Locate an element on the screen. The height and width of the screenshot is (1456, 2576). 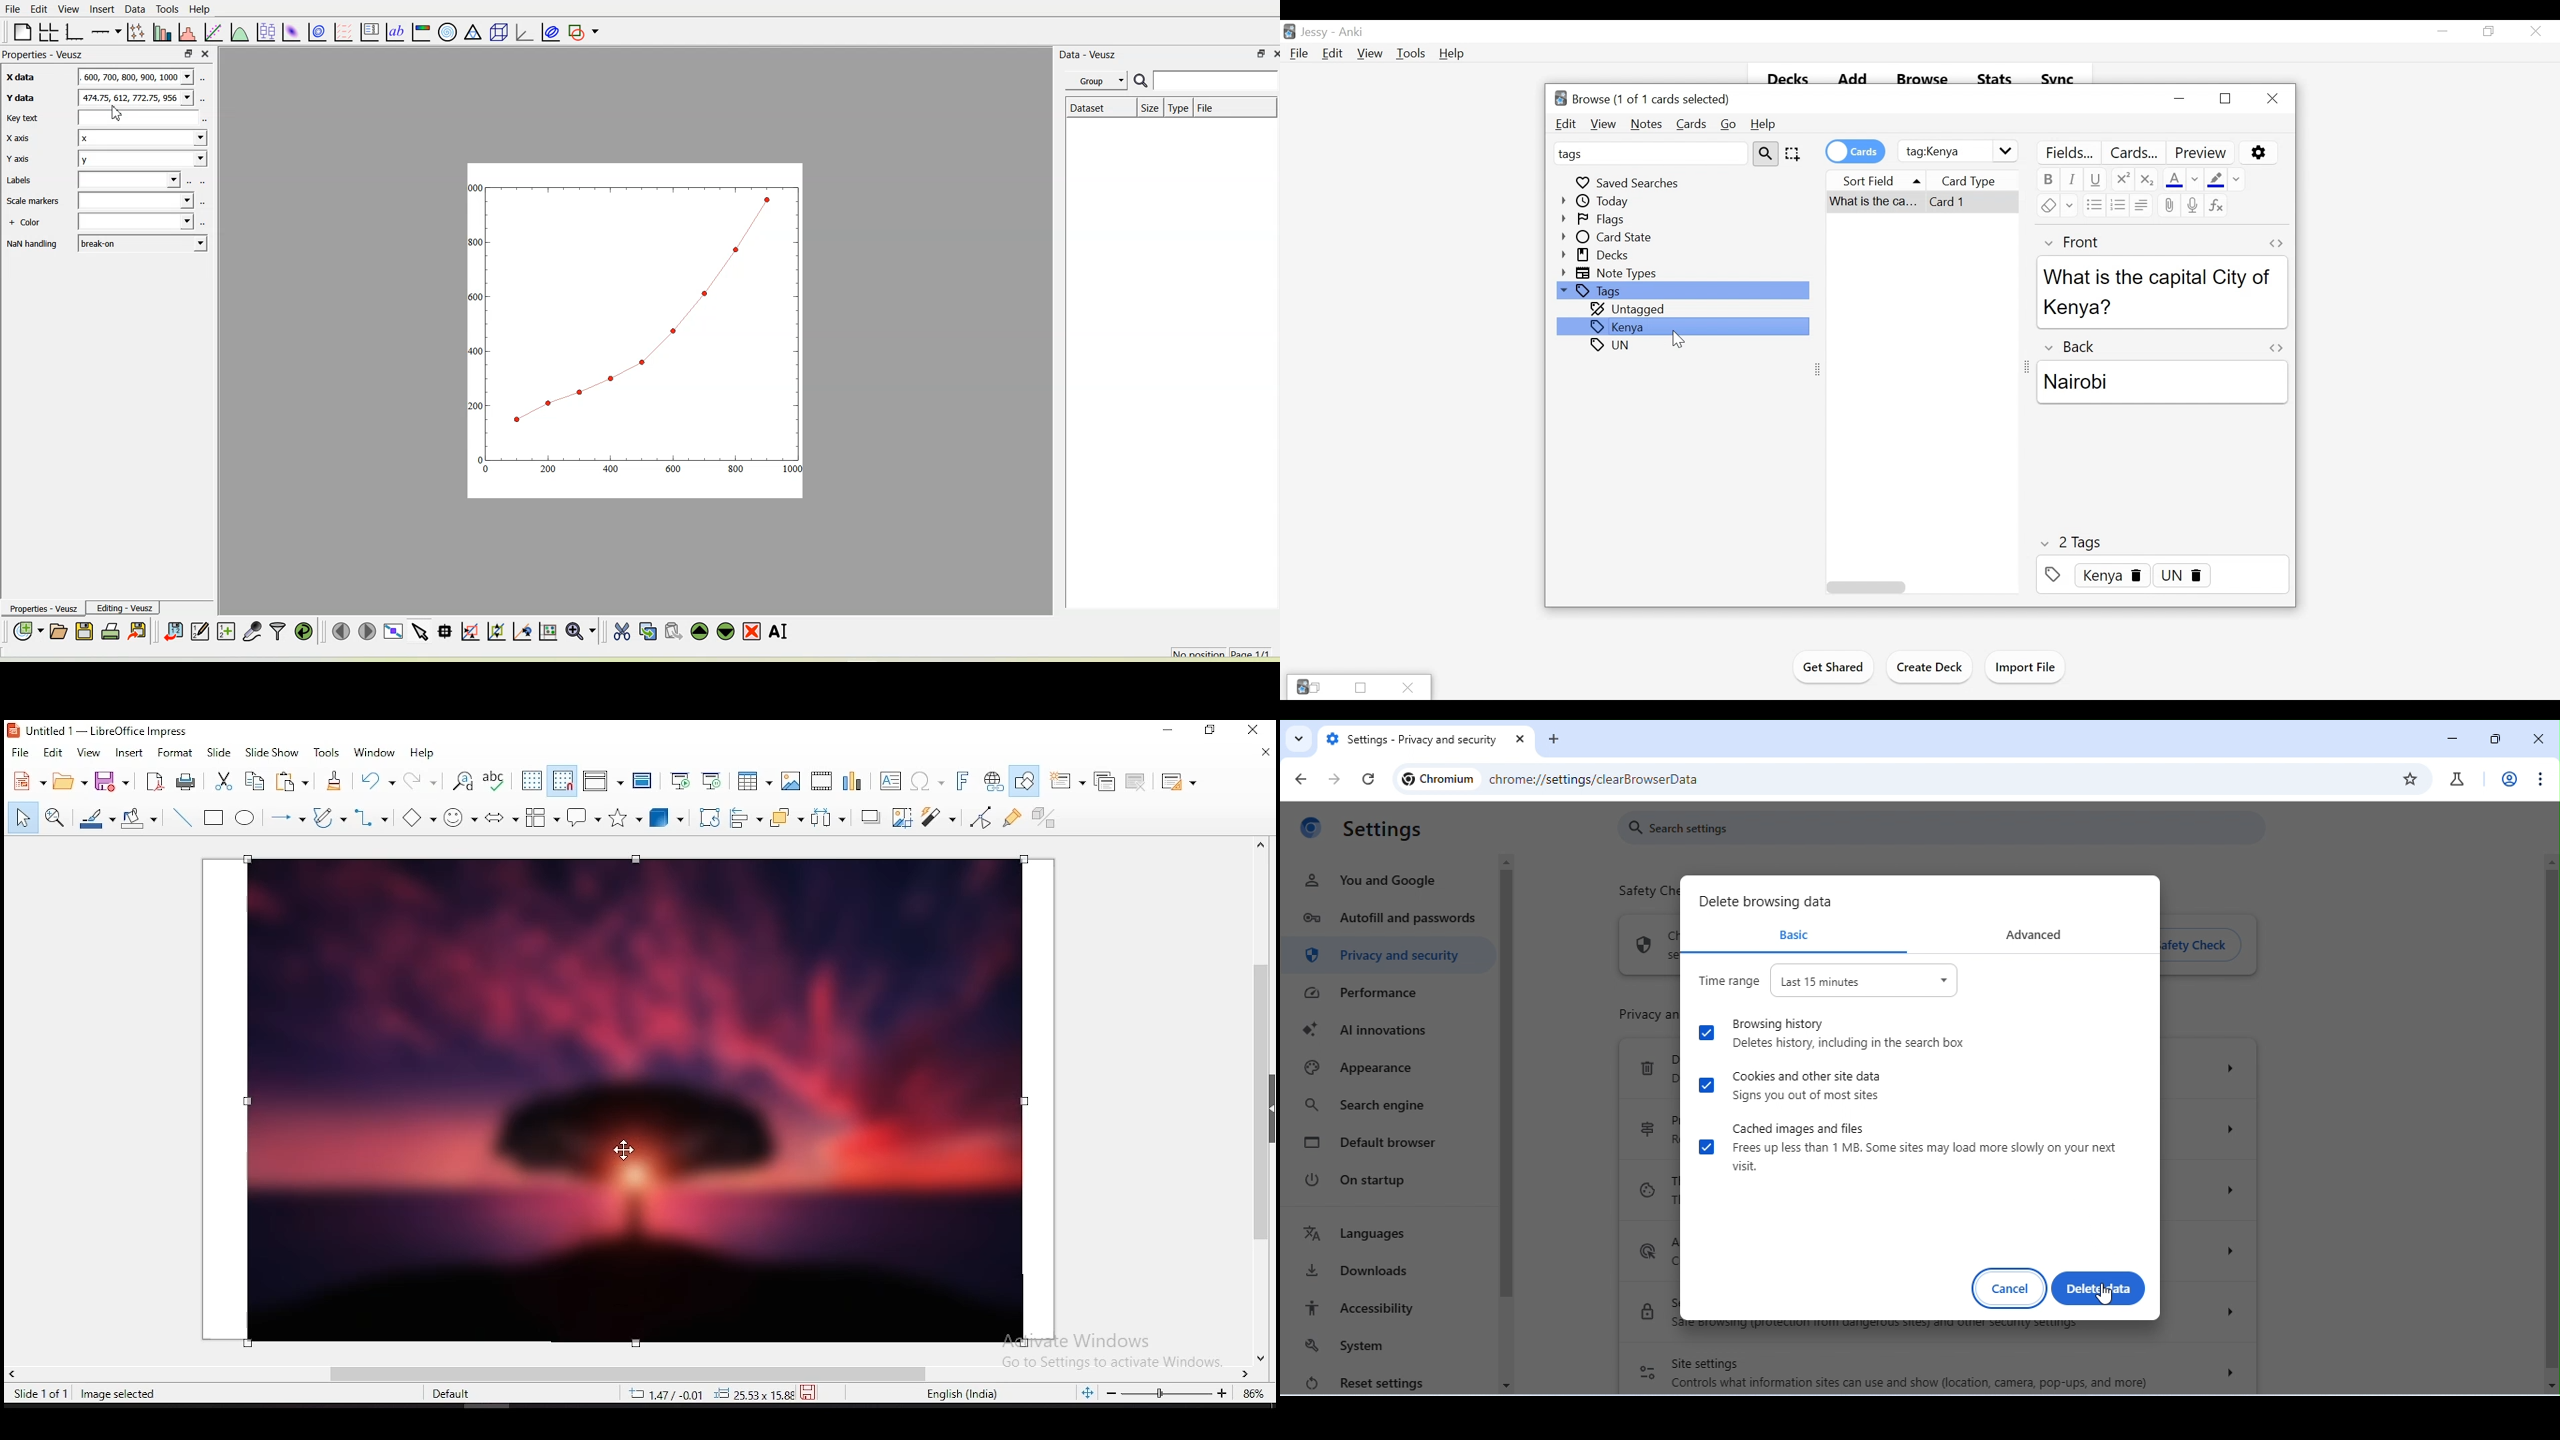
zoom slider is located at coordinates (1167, 1394).